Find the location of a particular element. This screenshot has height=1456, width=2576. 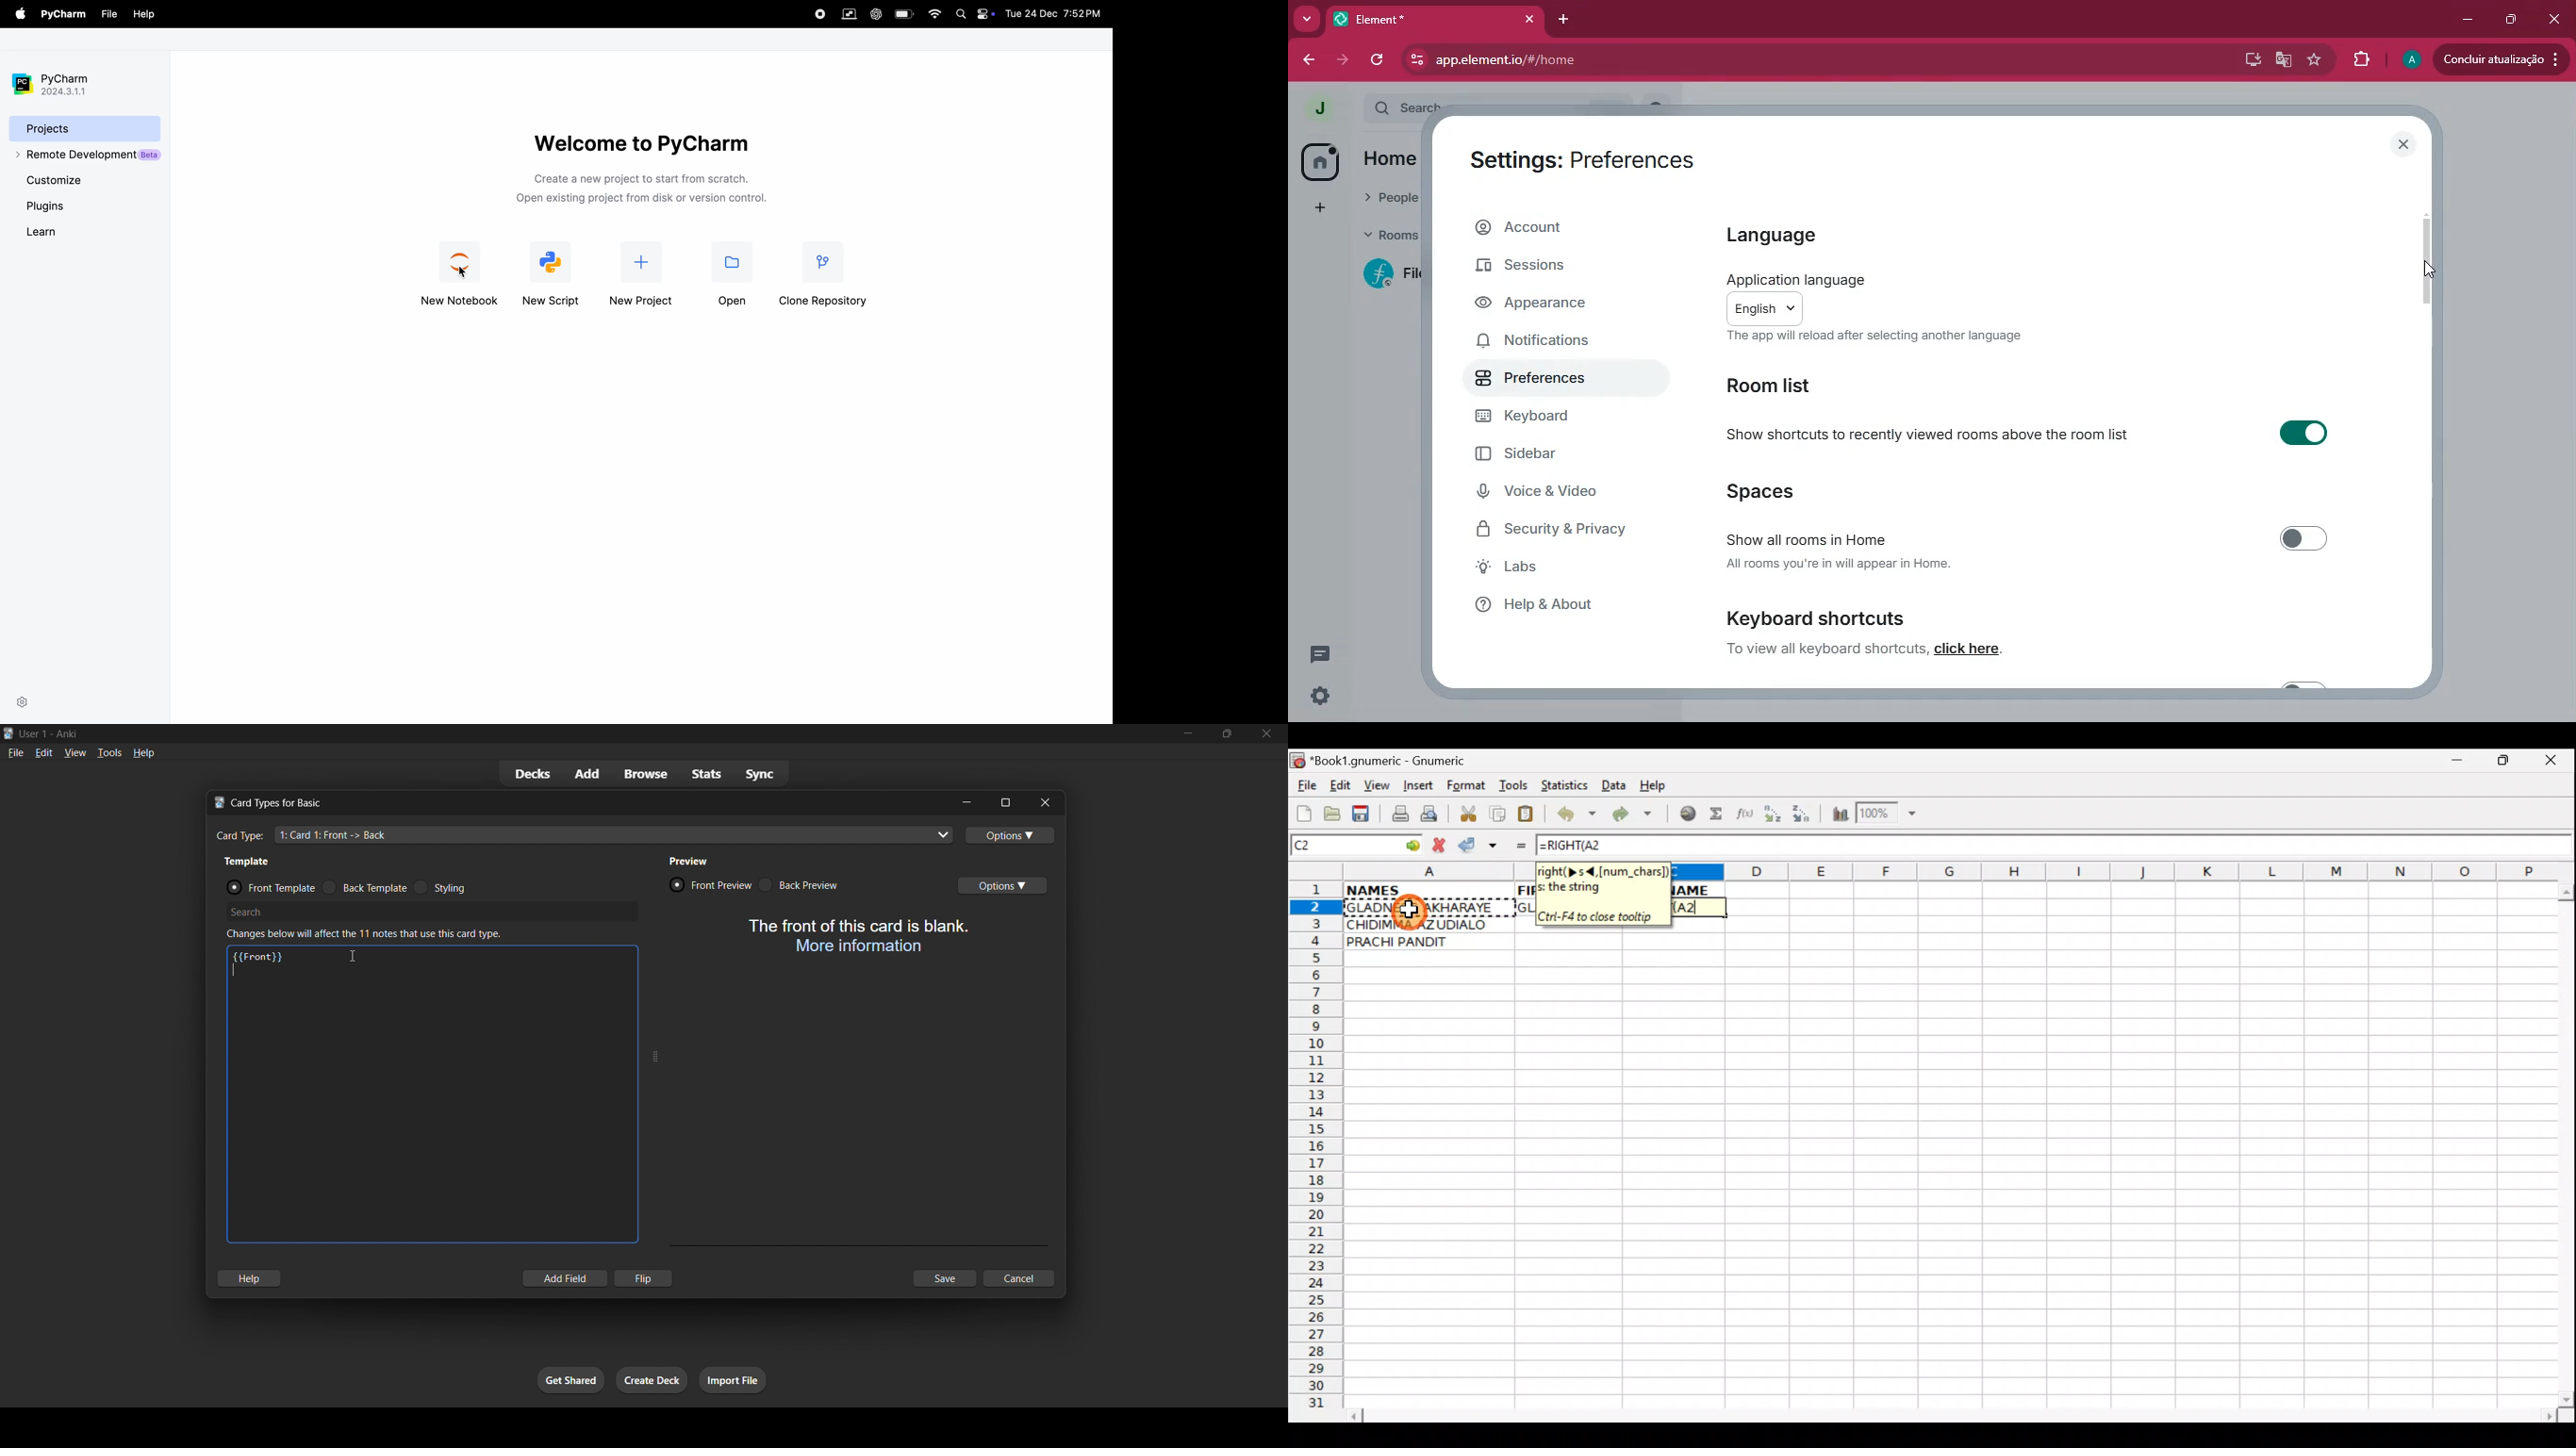

add is located at coordinates (584, 772).